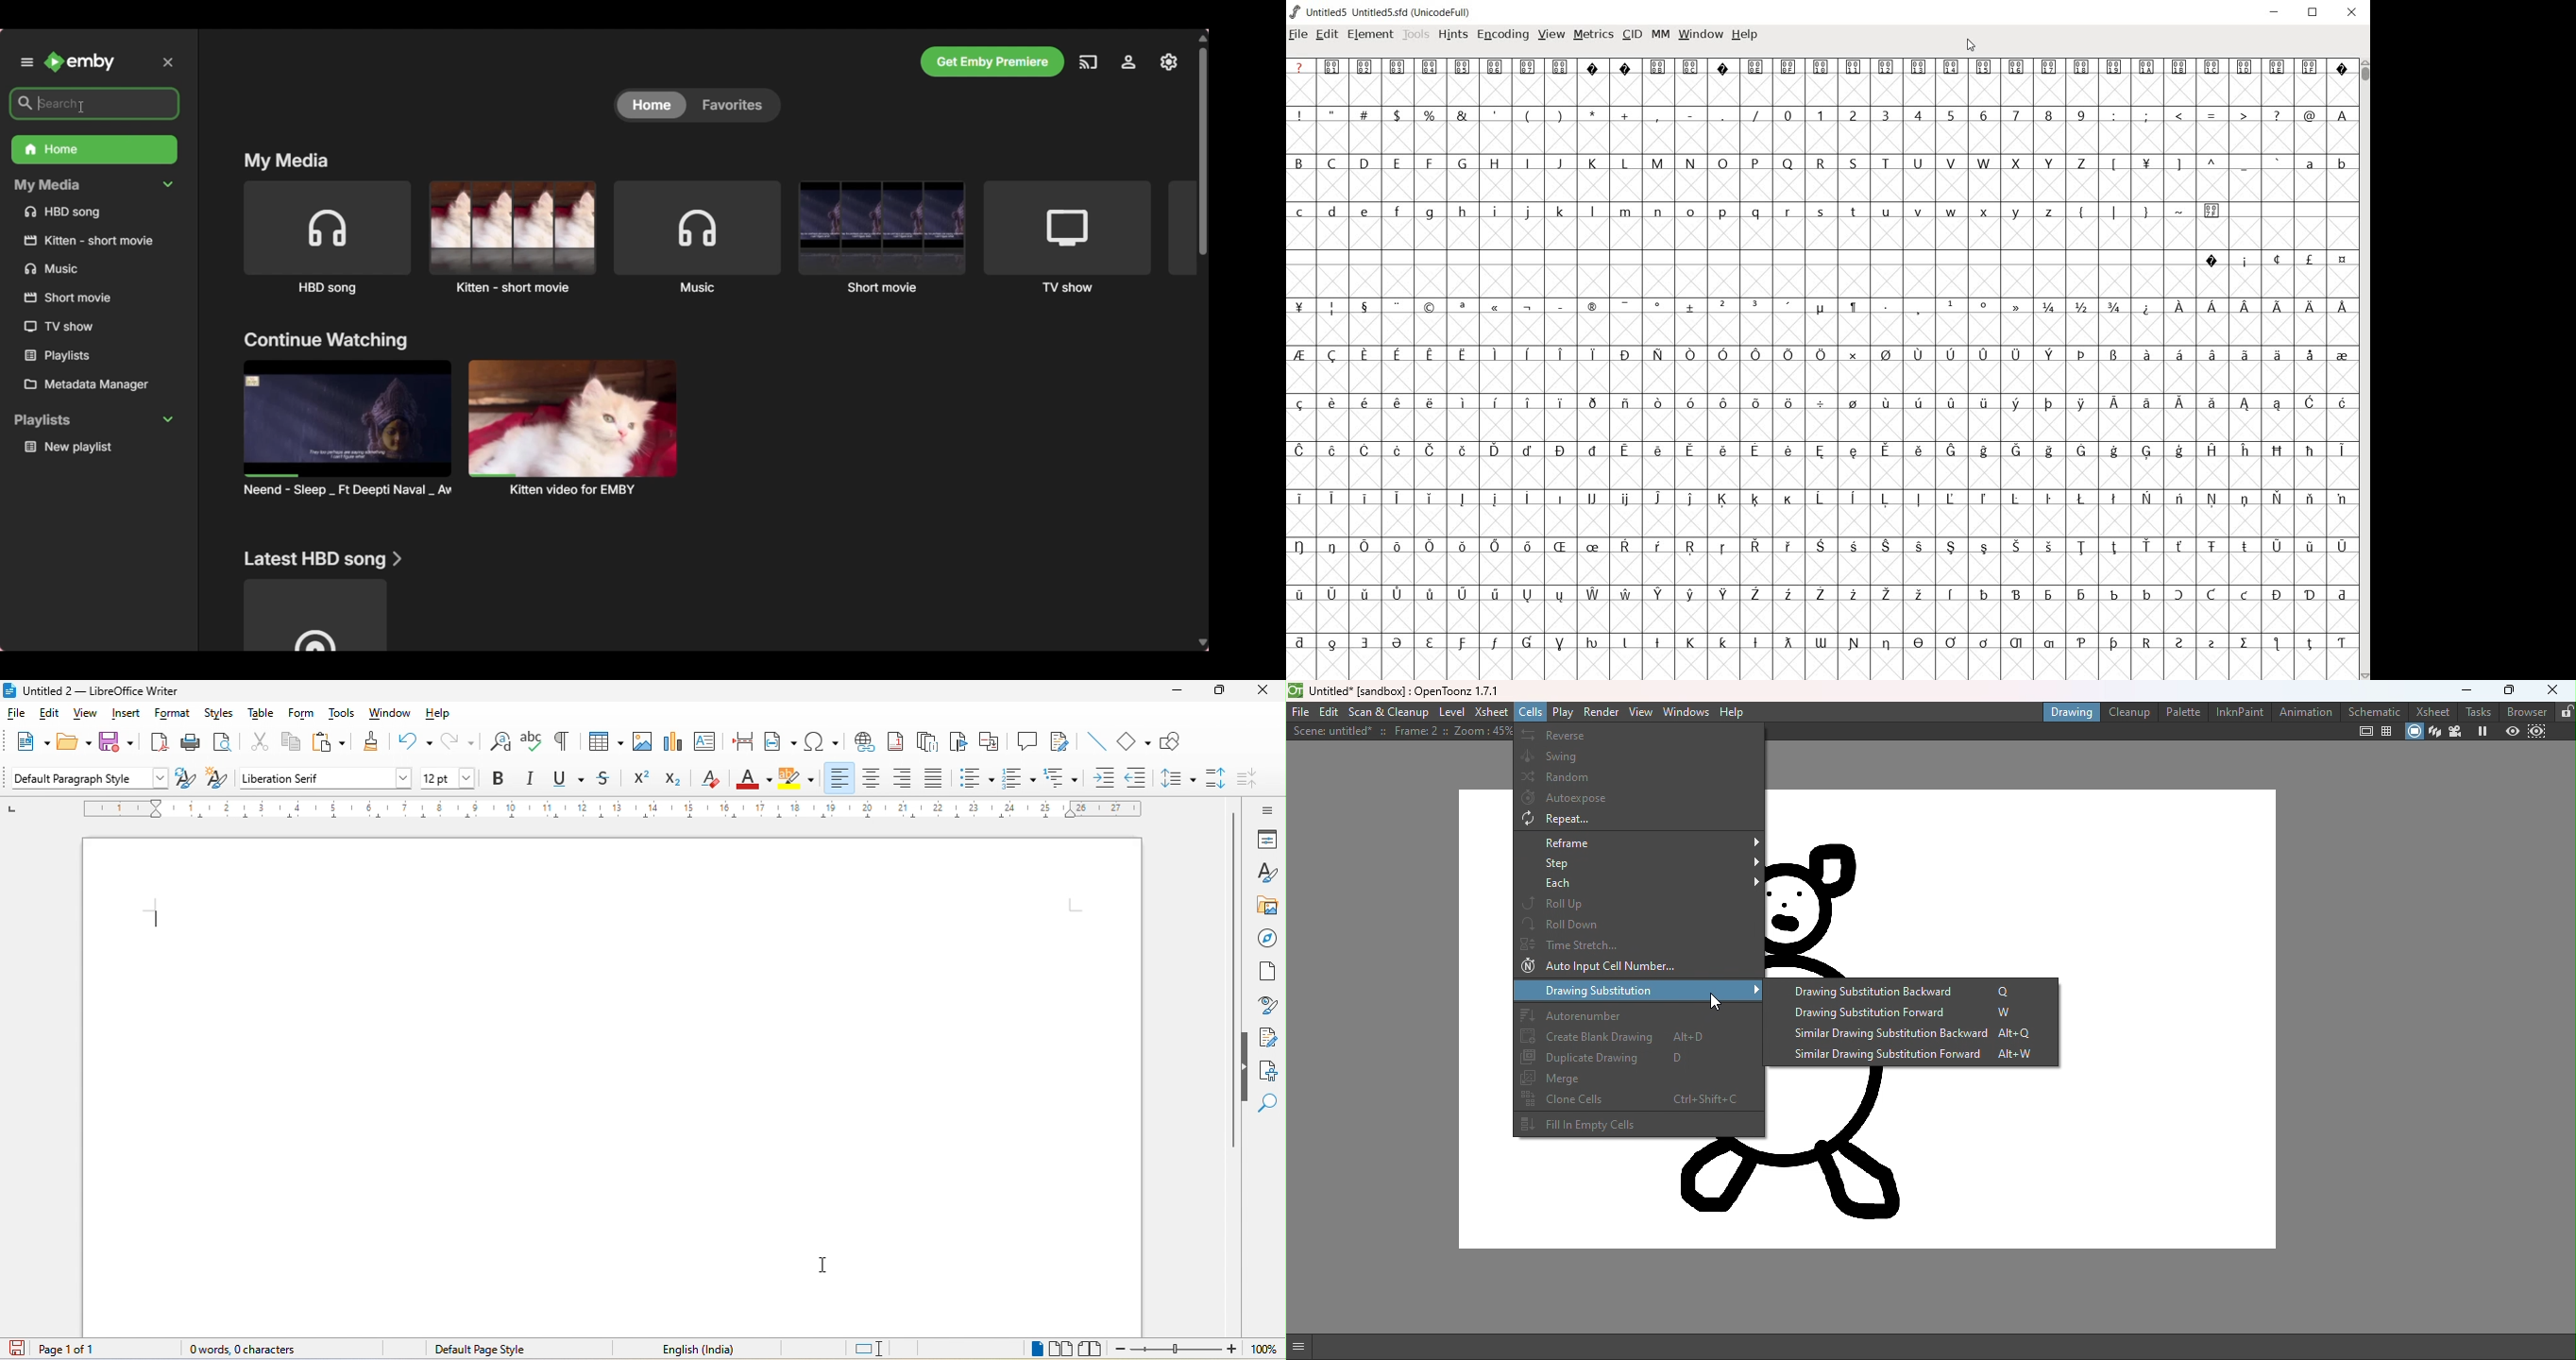 This screenshot has height=1372, width=2576. Describe the element at coordinates (2566, 711) in the screenshot. I see `Rooms tab` at that location.